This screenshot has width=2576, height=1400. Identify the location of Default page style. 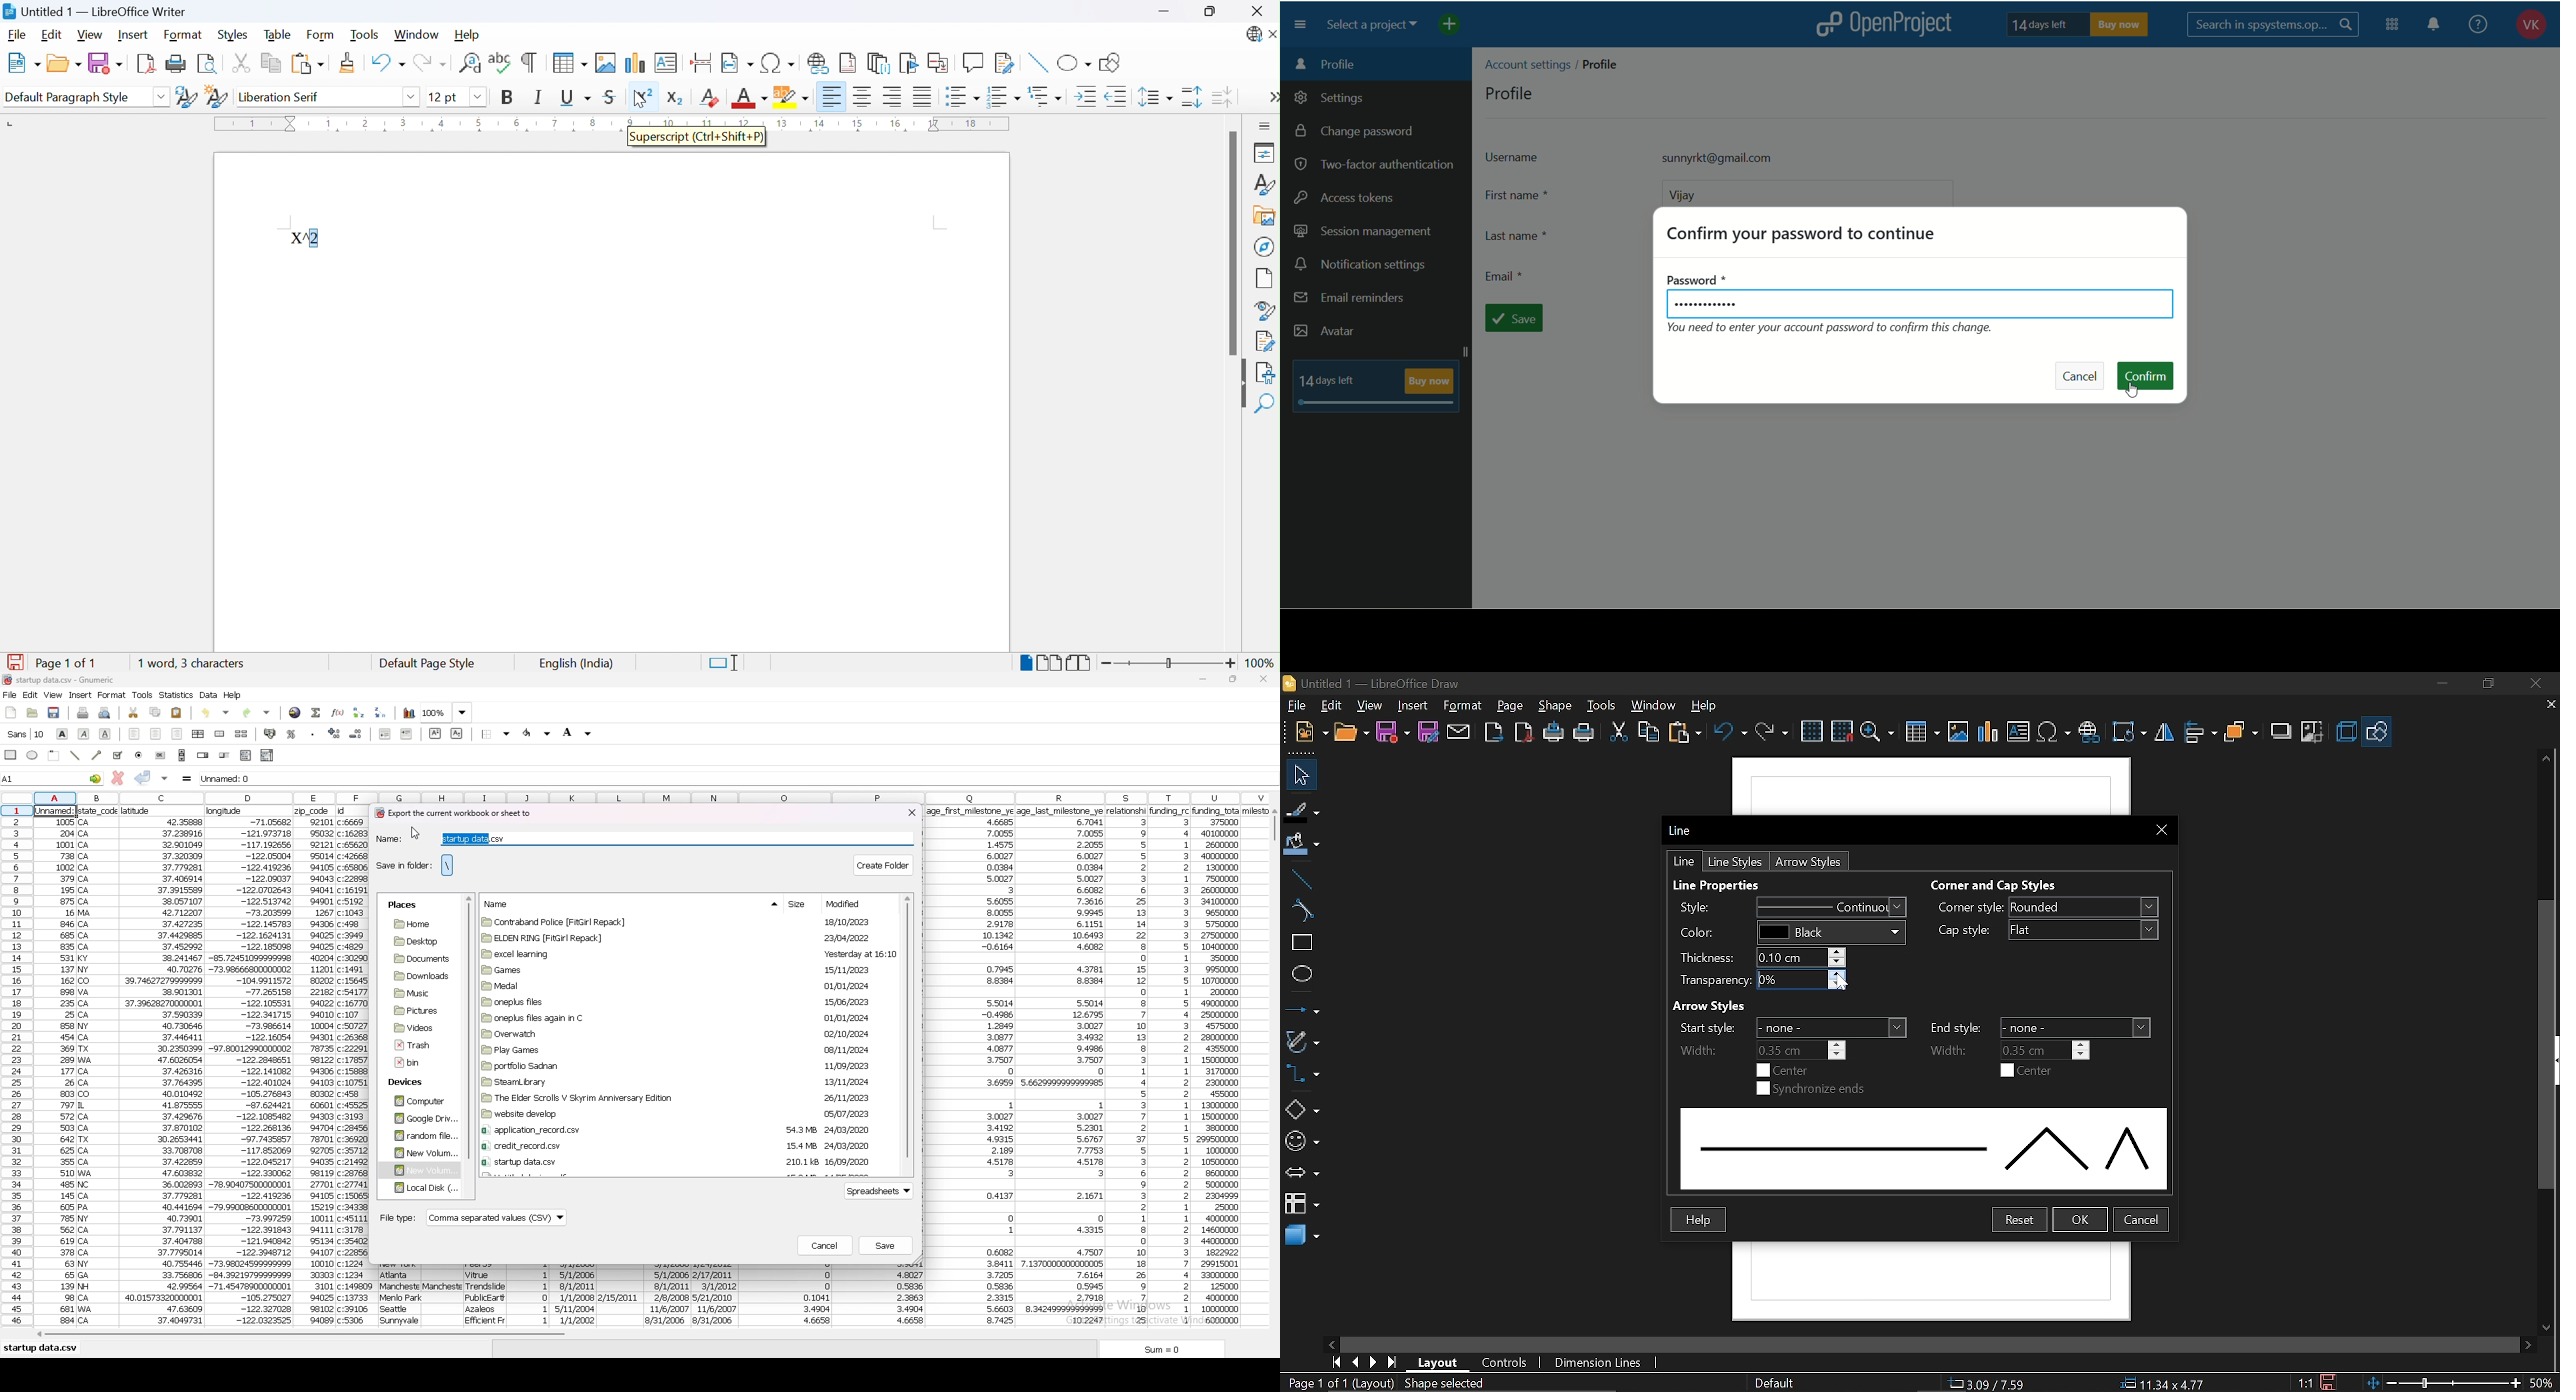
(426, 664).